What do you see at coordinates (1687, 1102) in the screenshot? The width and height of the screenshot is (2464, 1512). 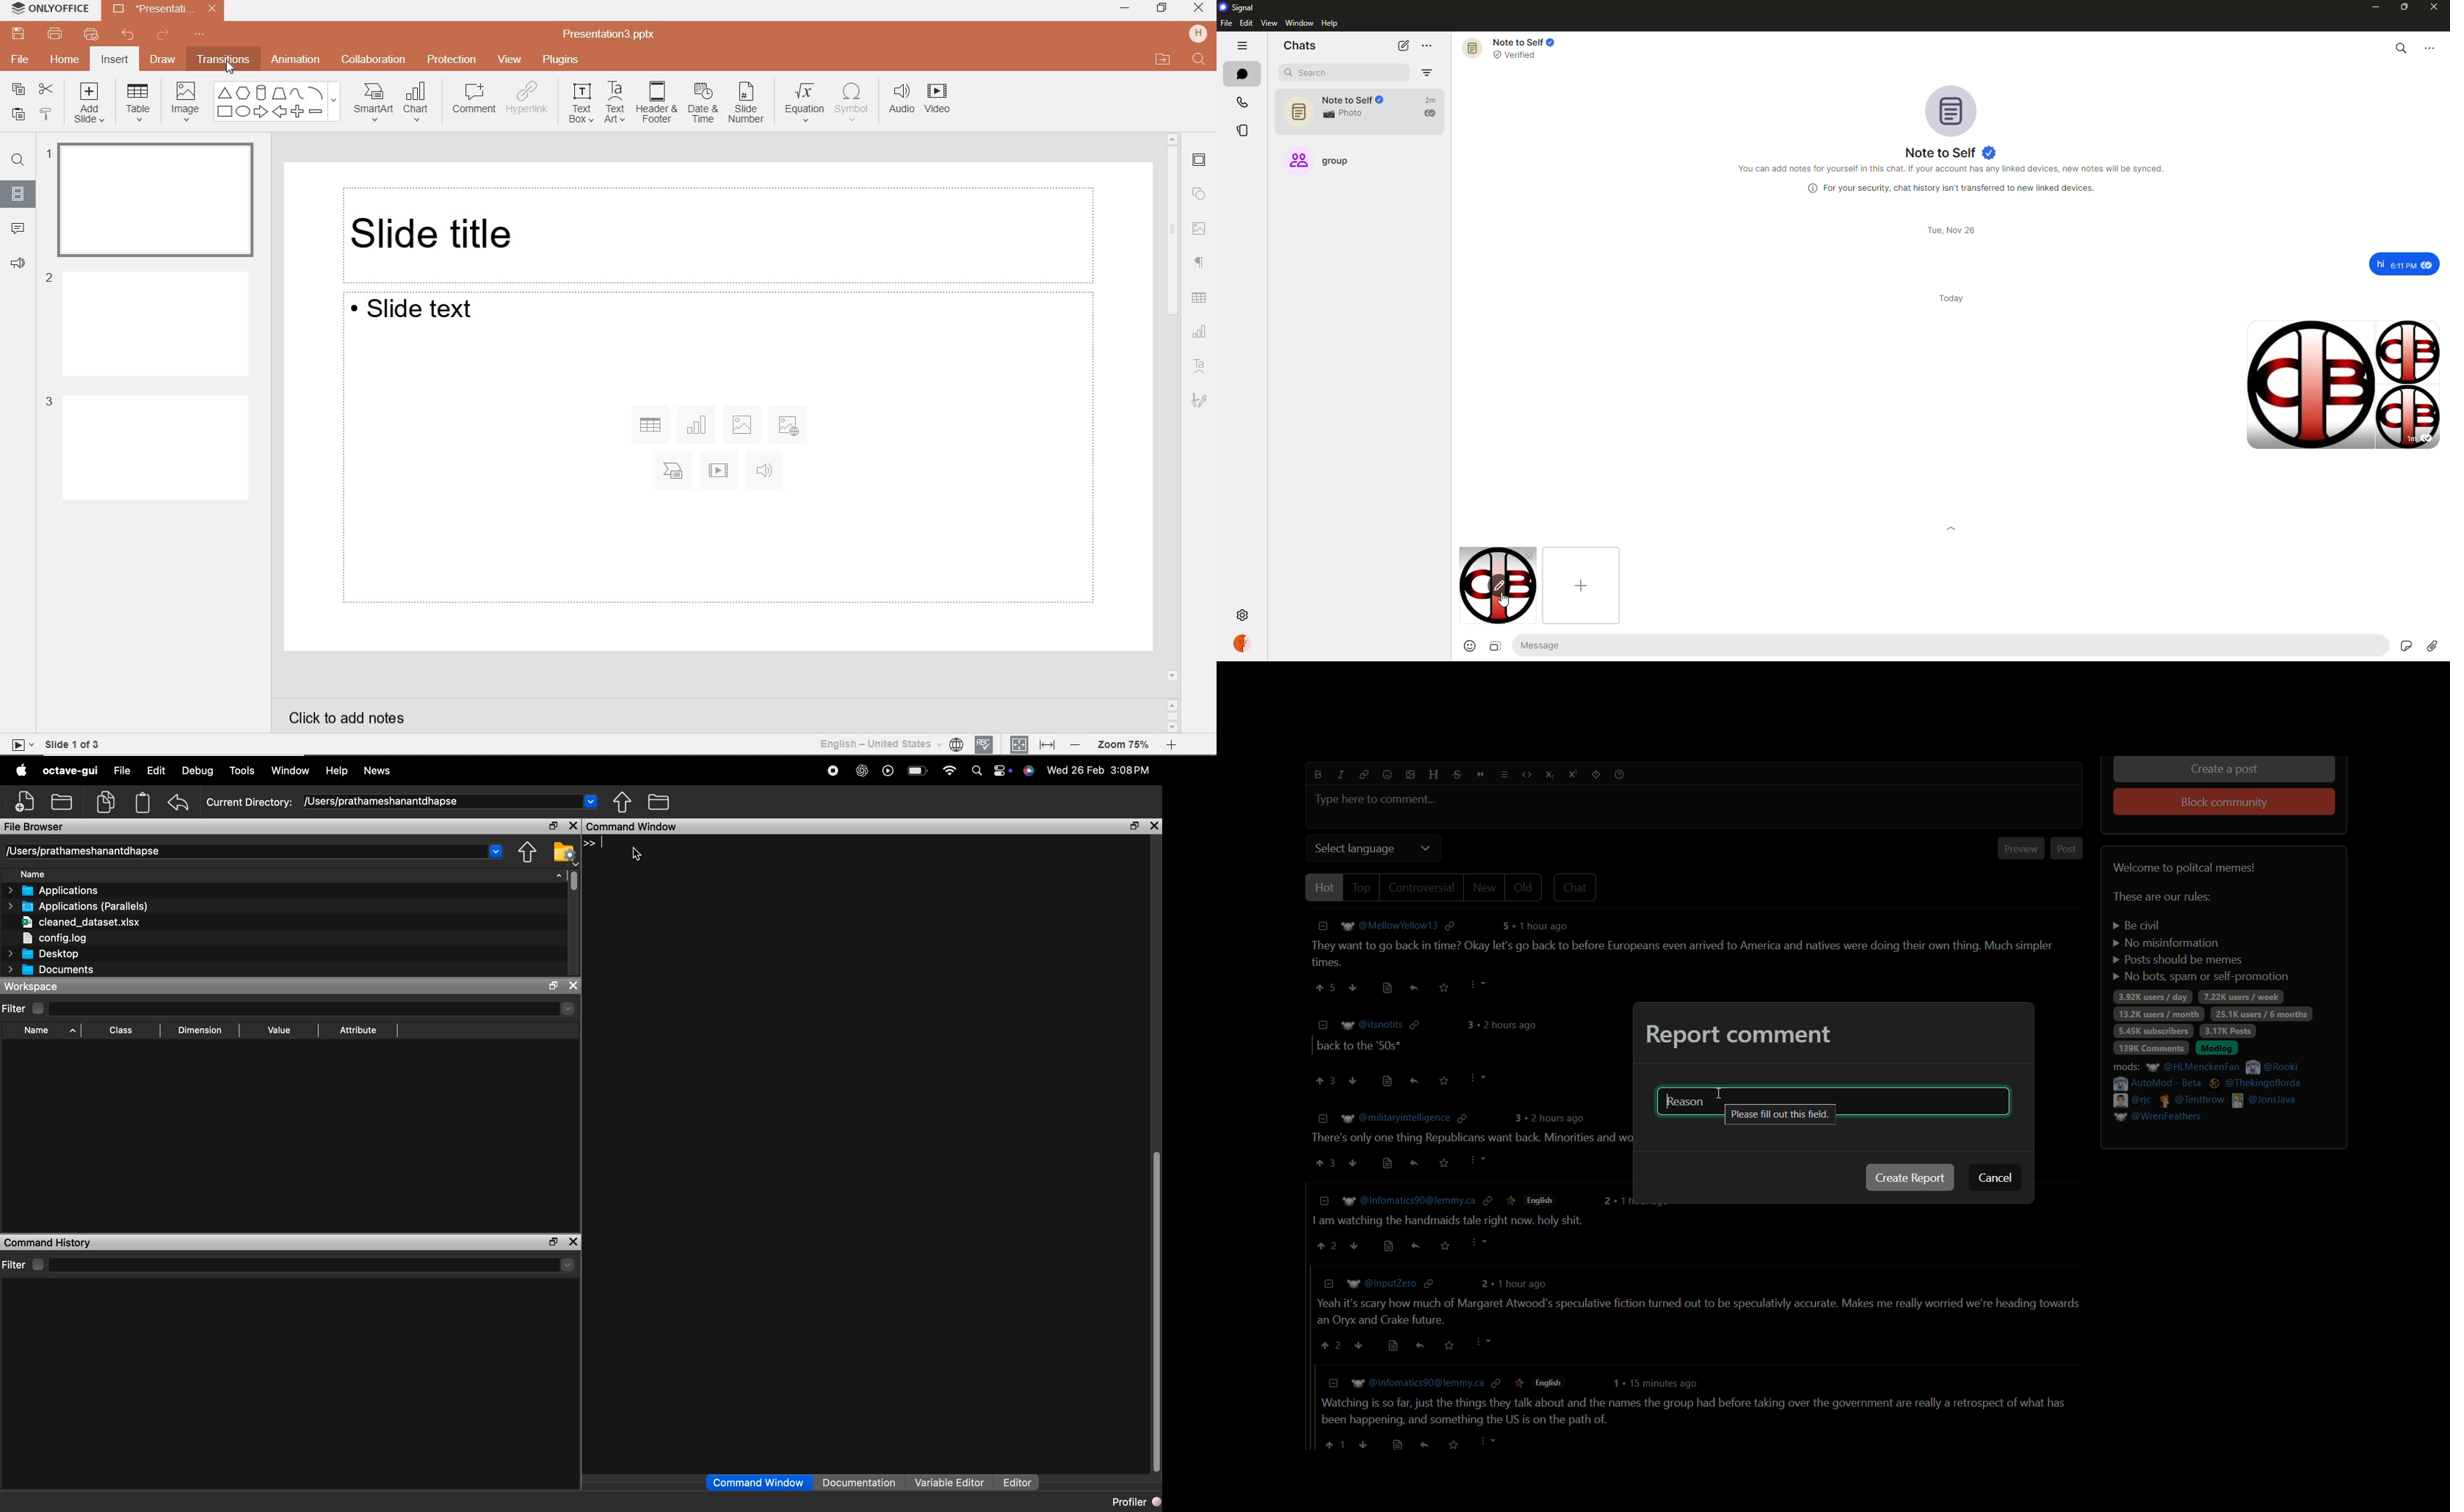 I see `Reason` at bounding box center [1687, 1102].